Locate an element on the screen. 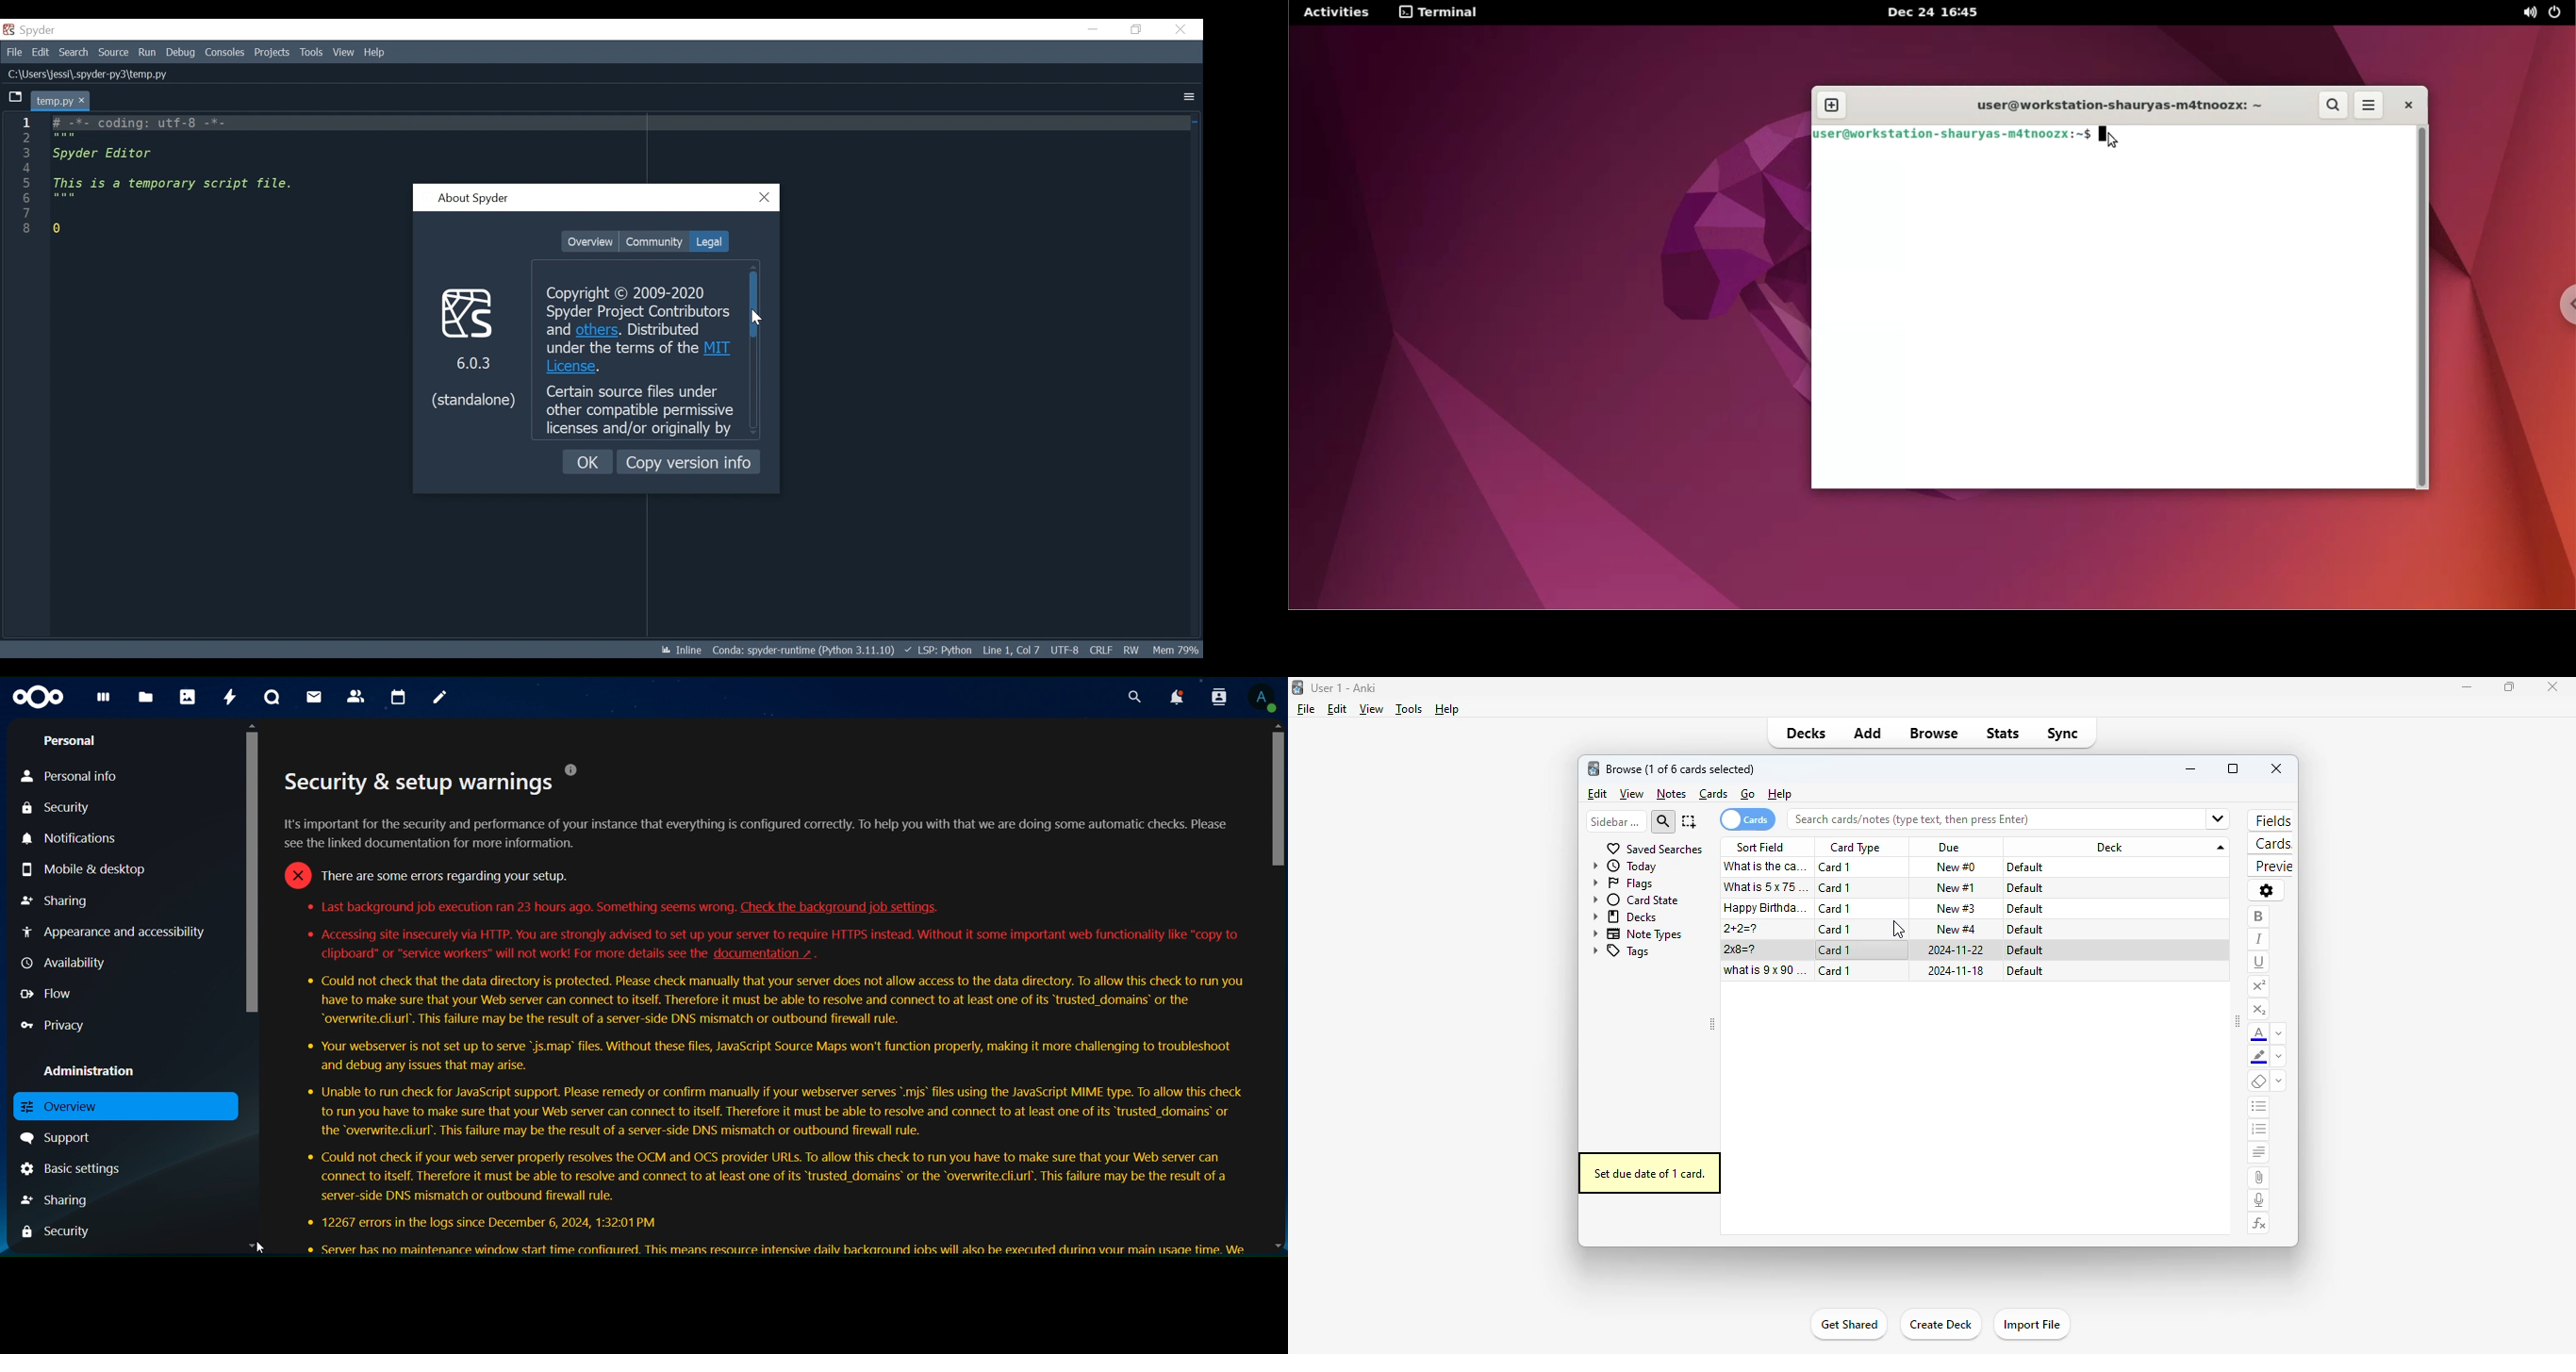  browse is located at coordinates (1935, 735).